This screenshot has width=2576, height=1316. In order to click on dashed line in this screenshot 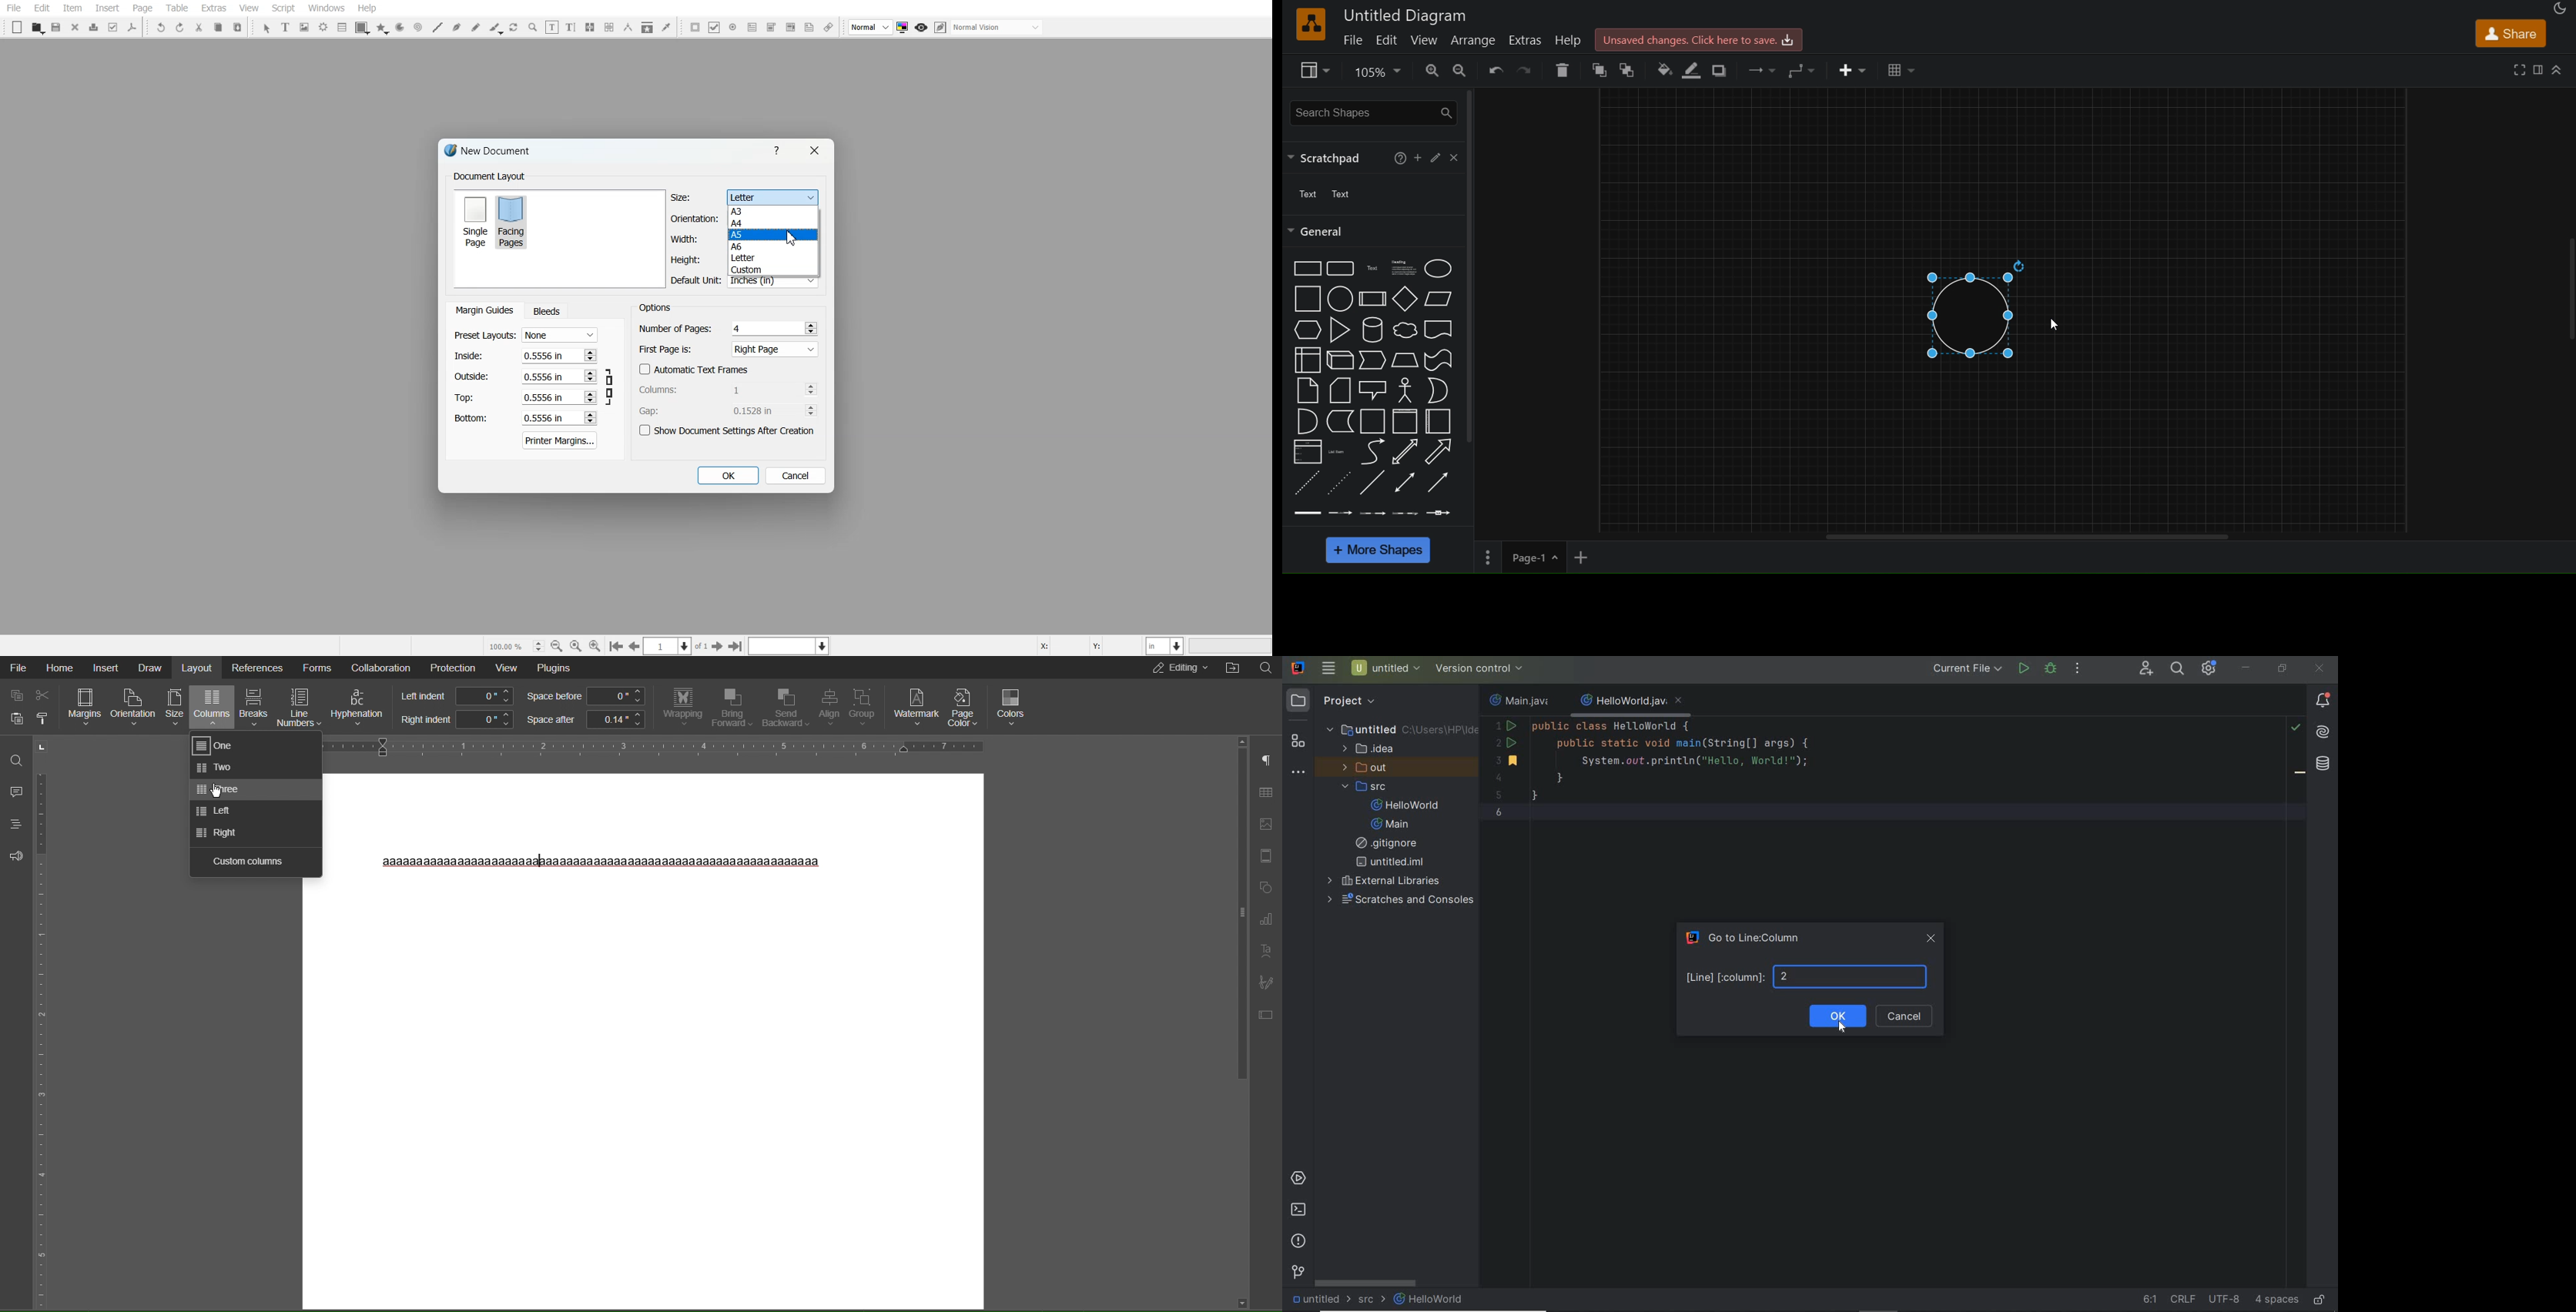, I will do `click(1305, 483)`.